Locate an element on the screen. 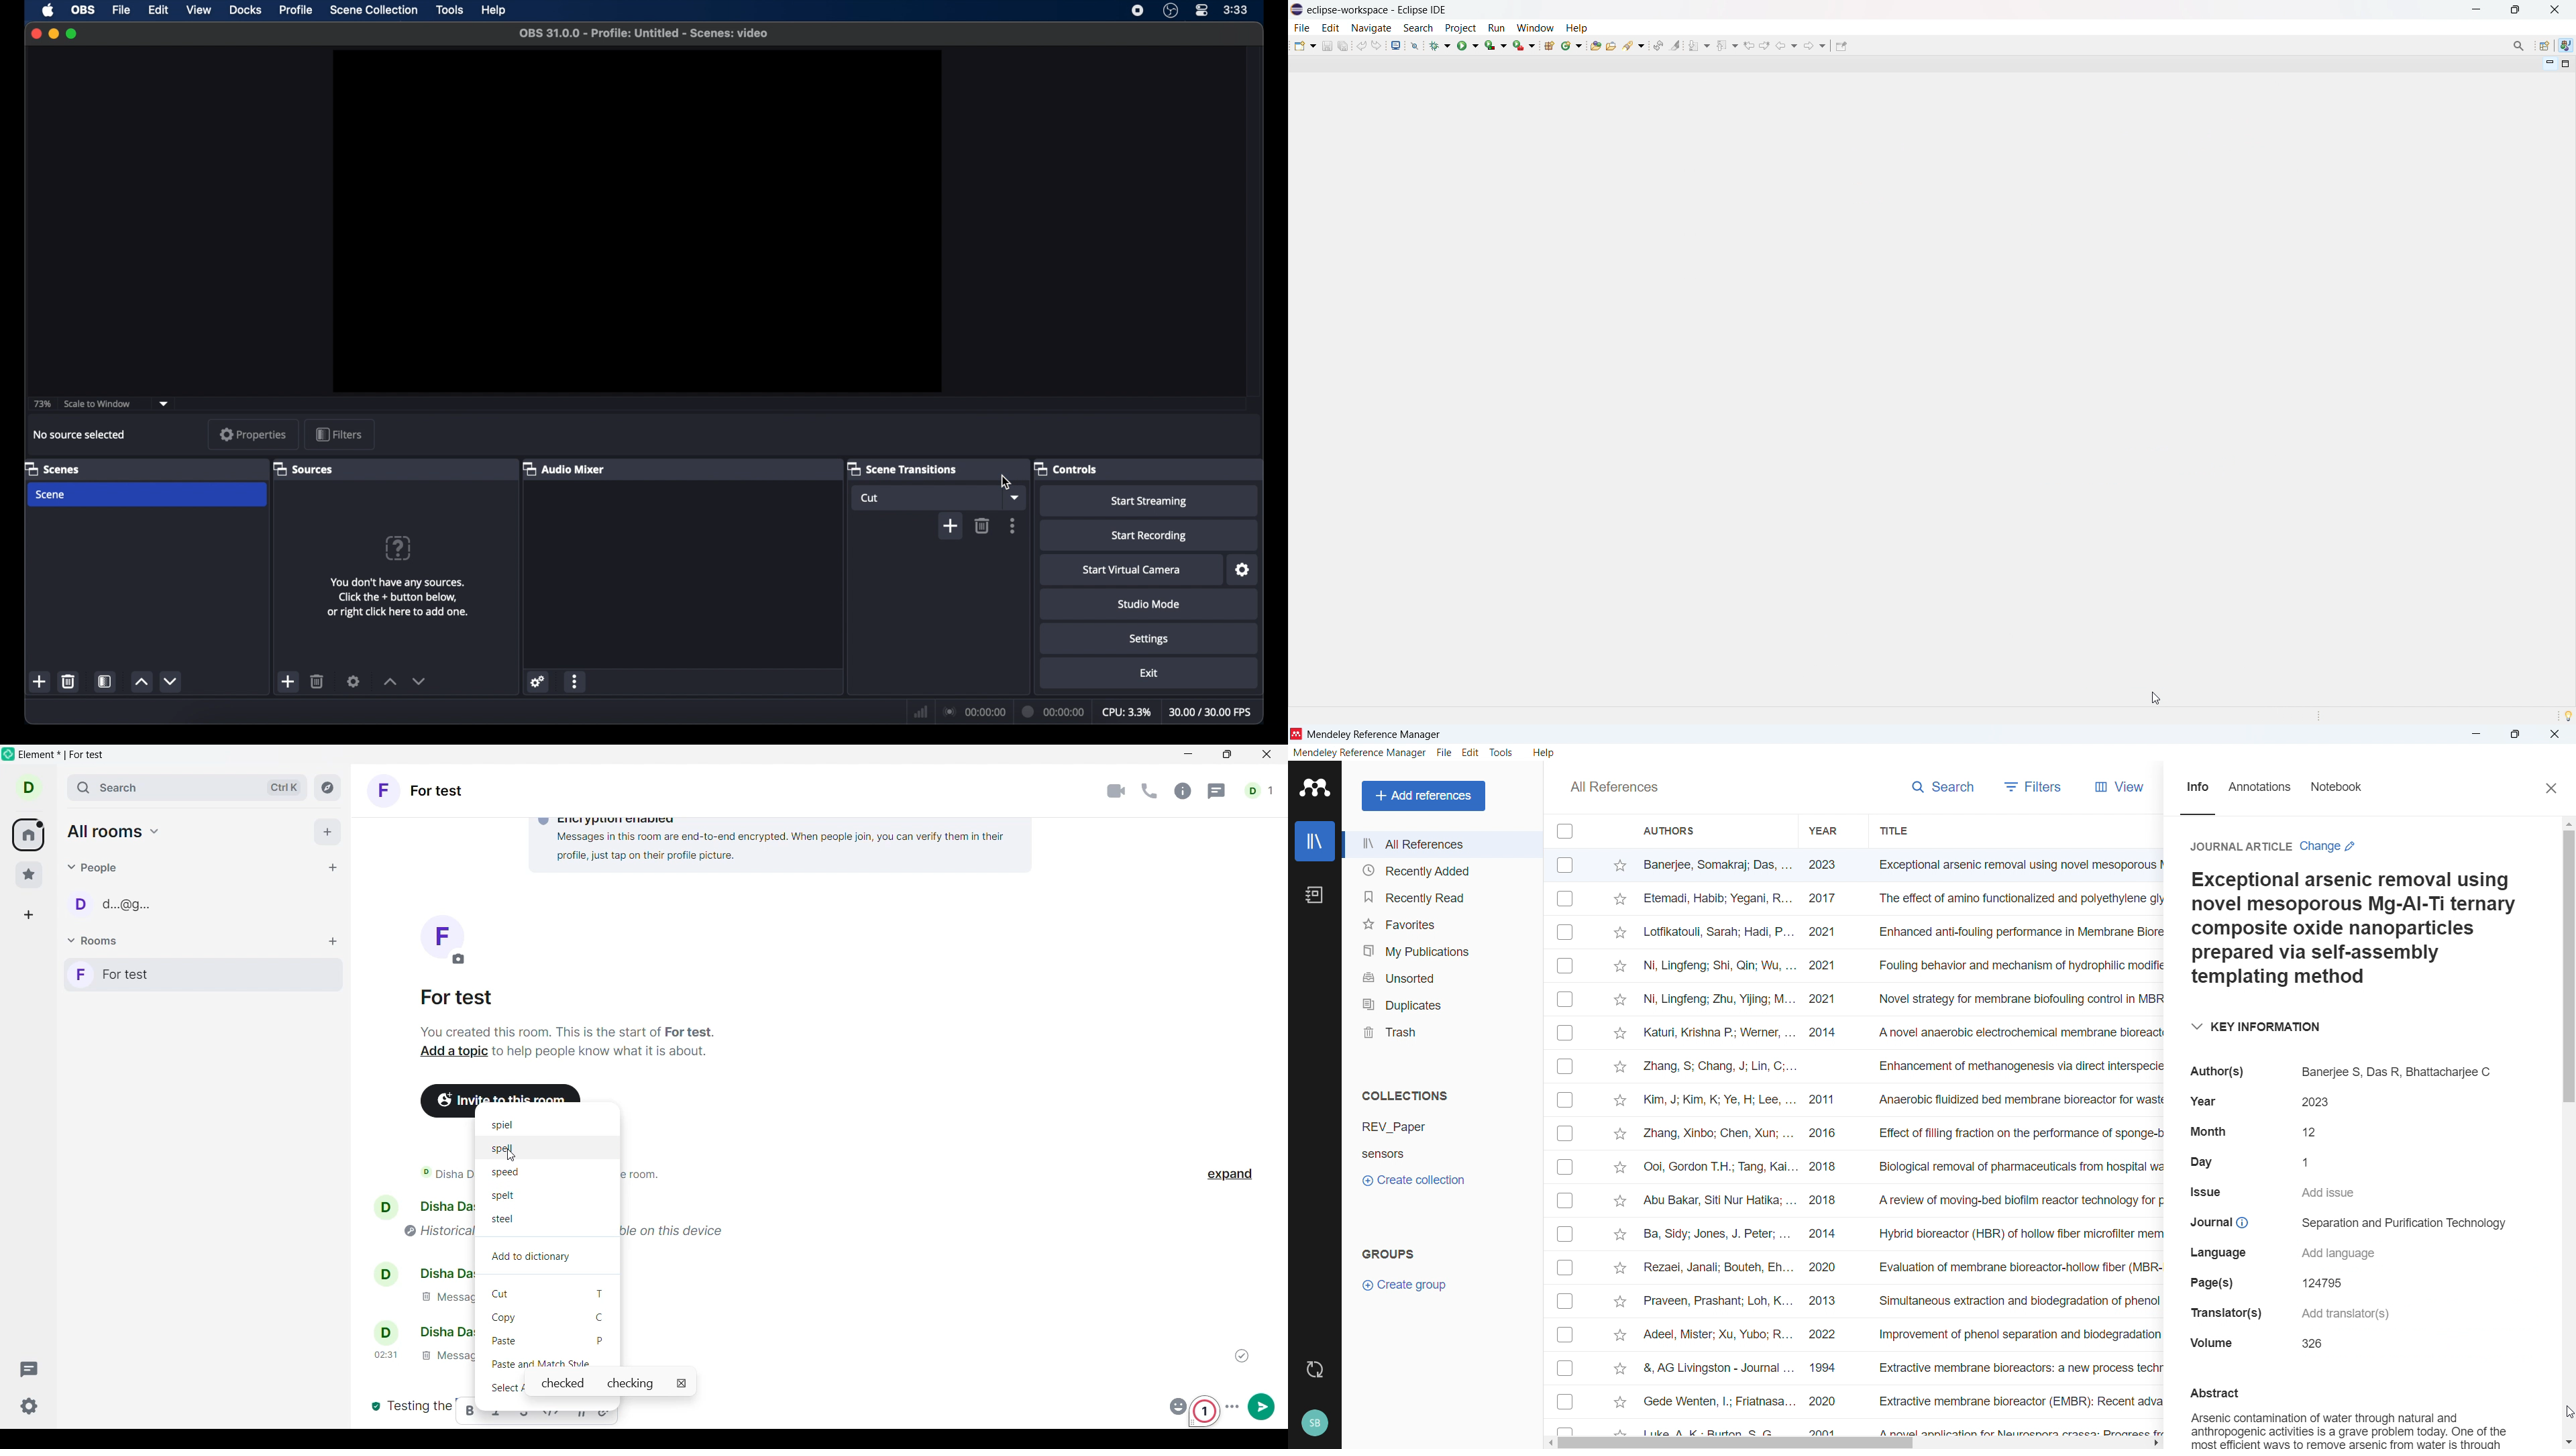  Edit  is located at coordinates (1471, 753).